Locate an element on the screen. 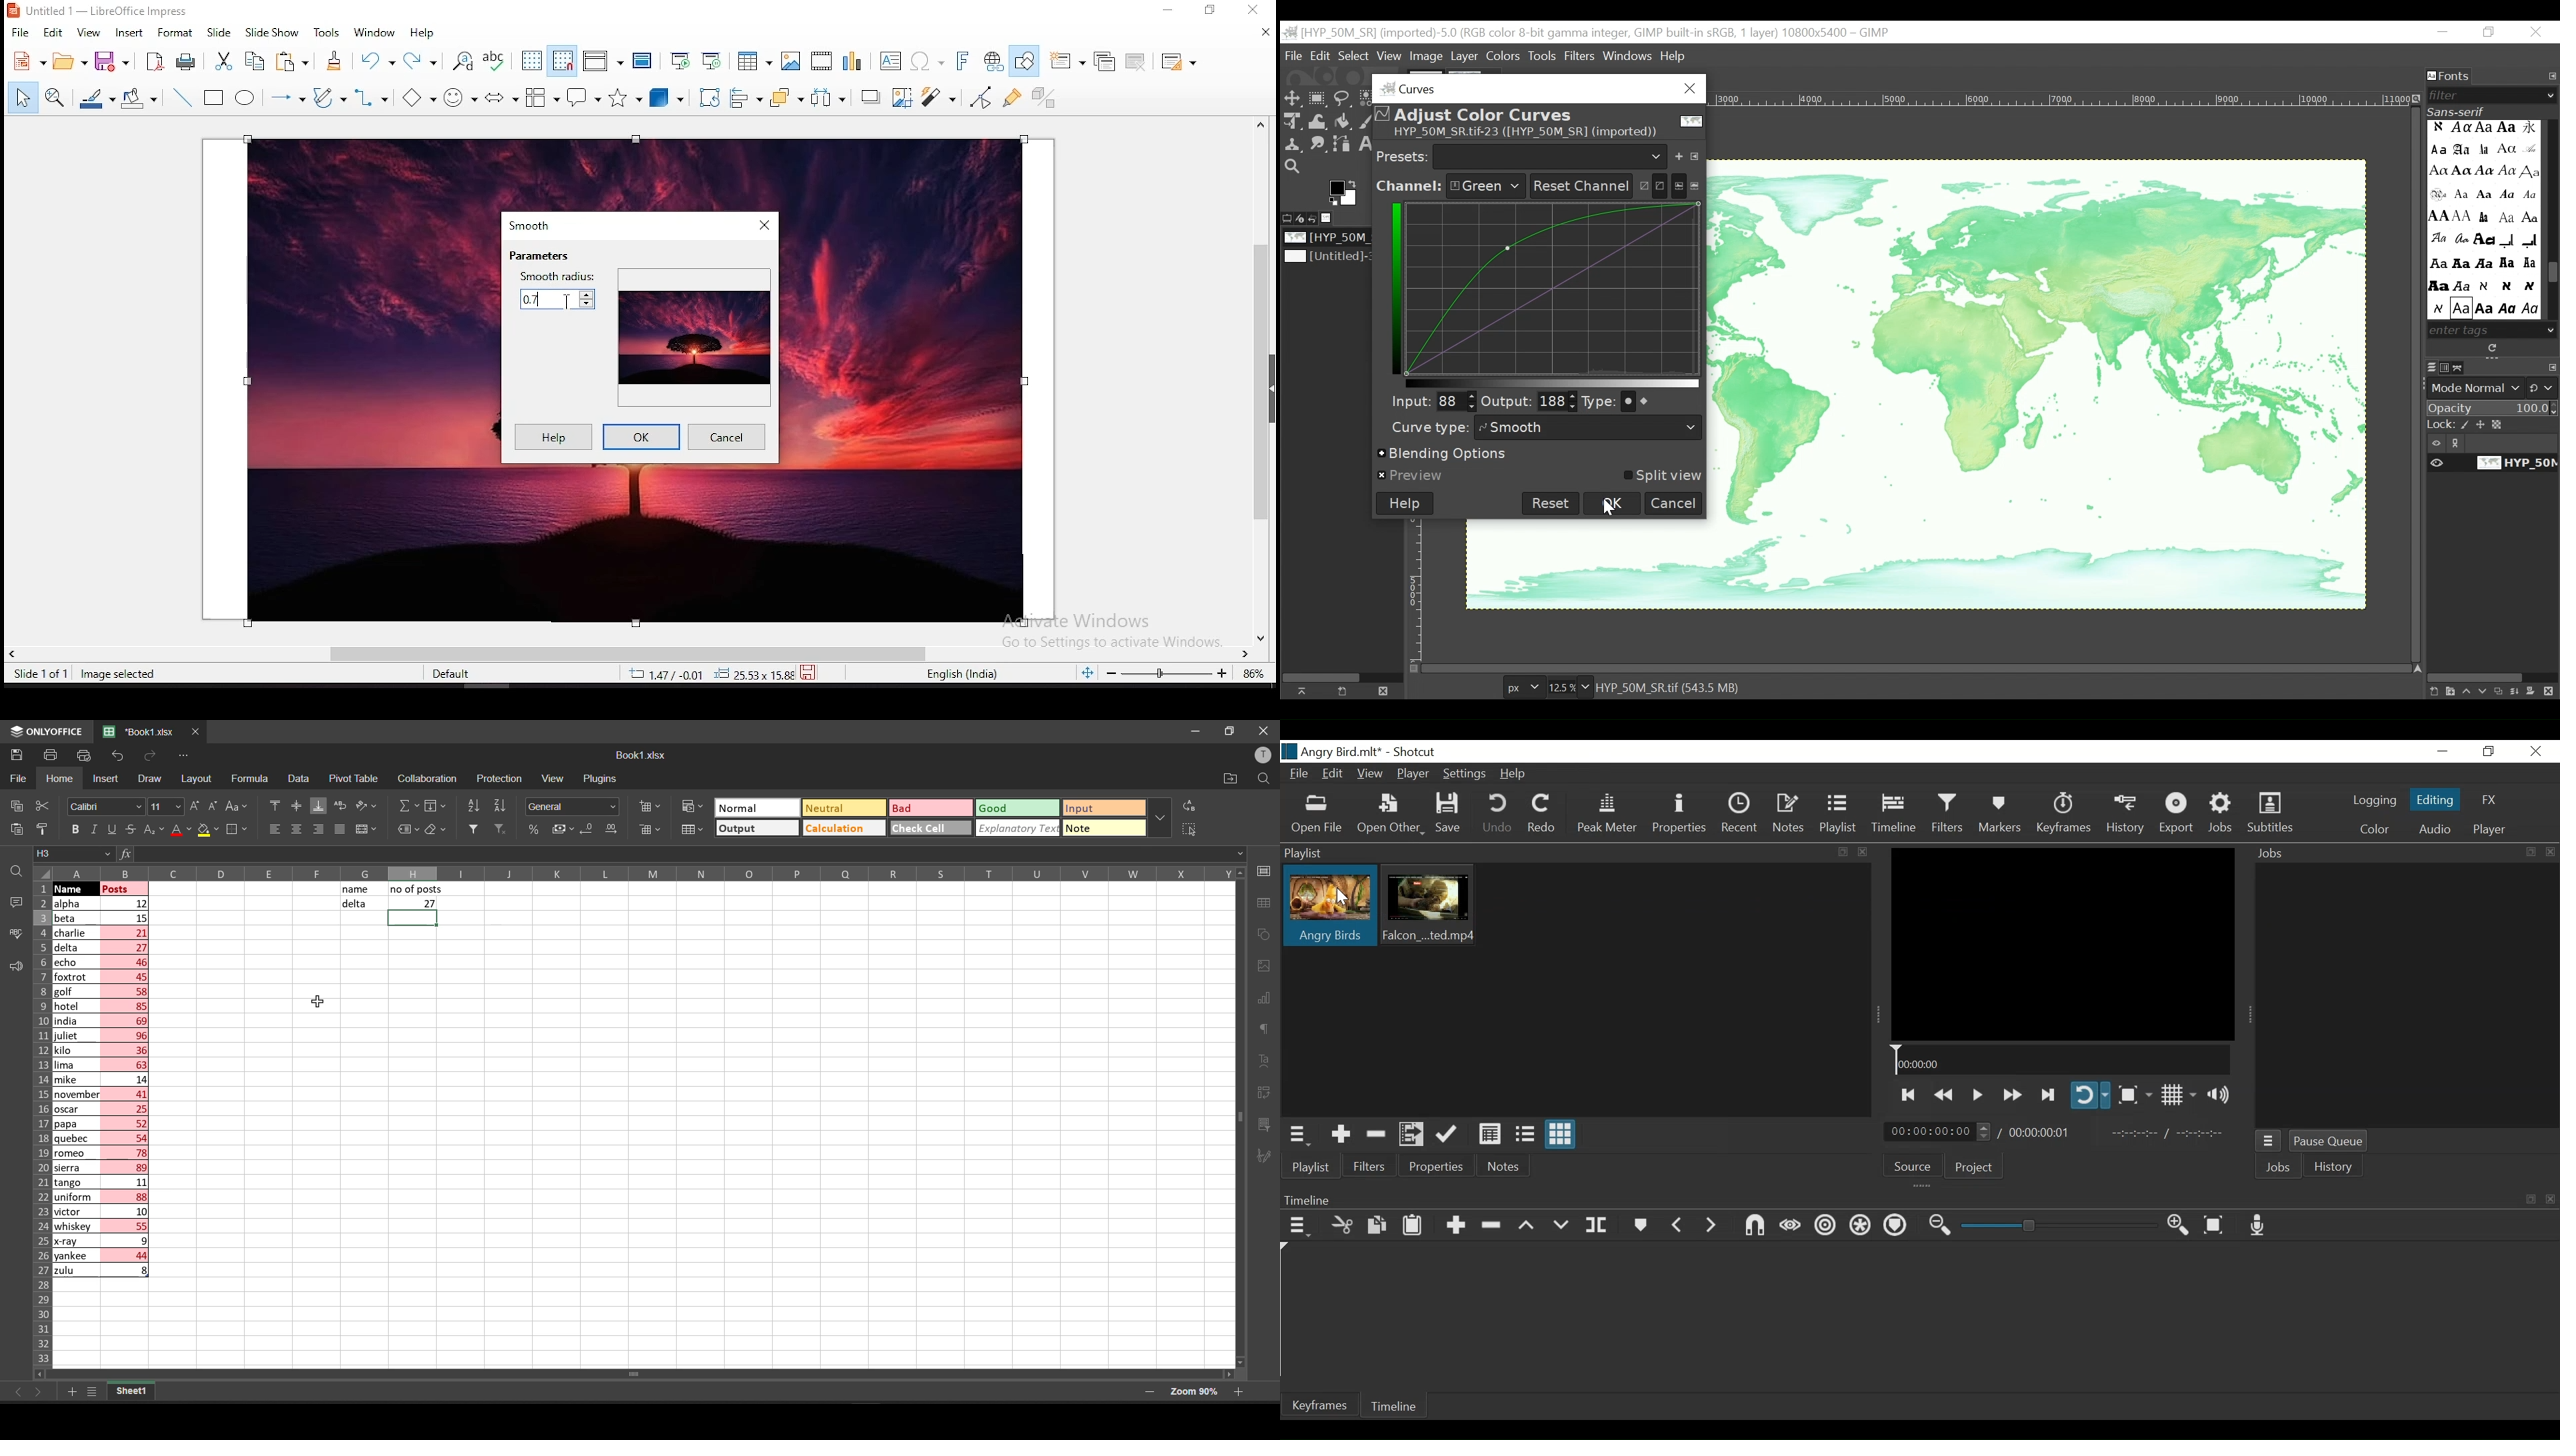 This screenshot has height=1456, width=2576. Open Other is located at coordinates (1391, 813).